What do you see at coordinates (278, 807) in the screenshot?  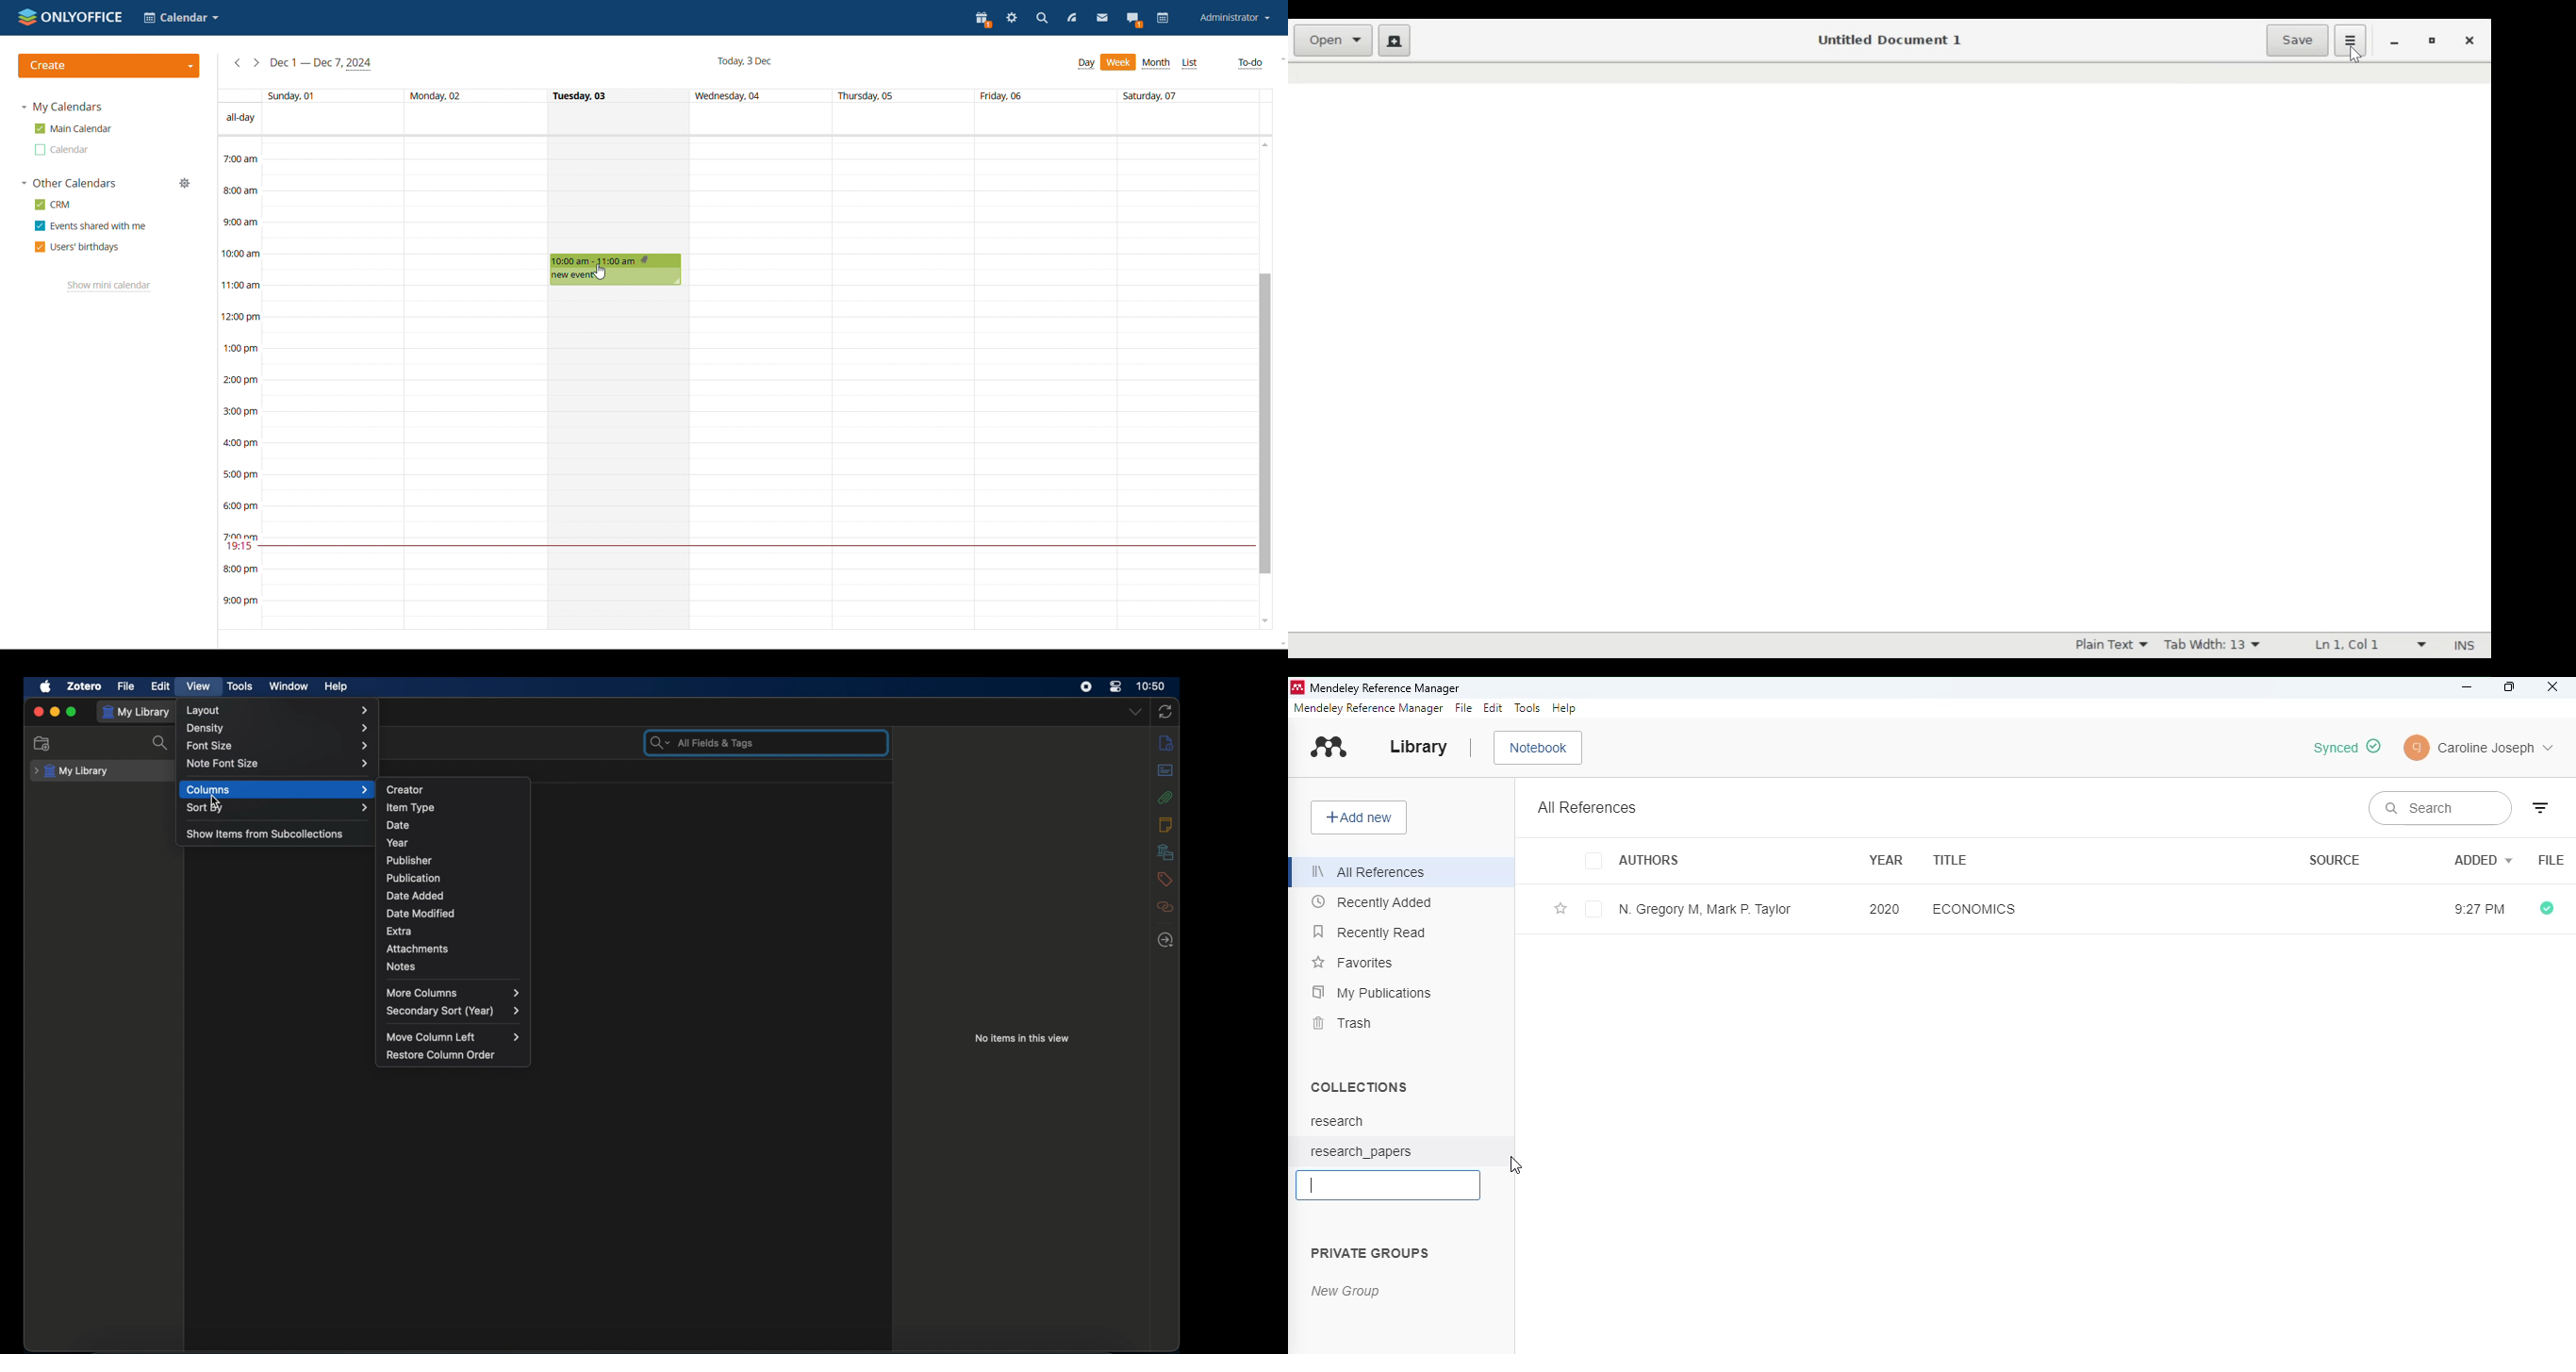 I see `sort by` at bounding box center [278, 807].